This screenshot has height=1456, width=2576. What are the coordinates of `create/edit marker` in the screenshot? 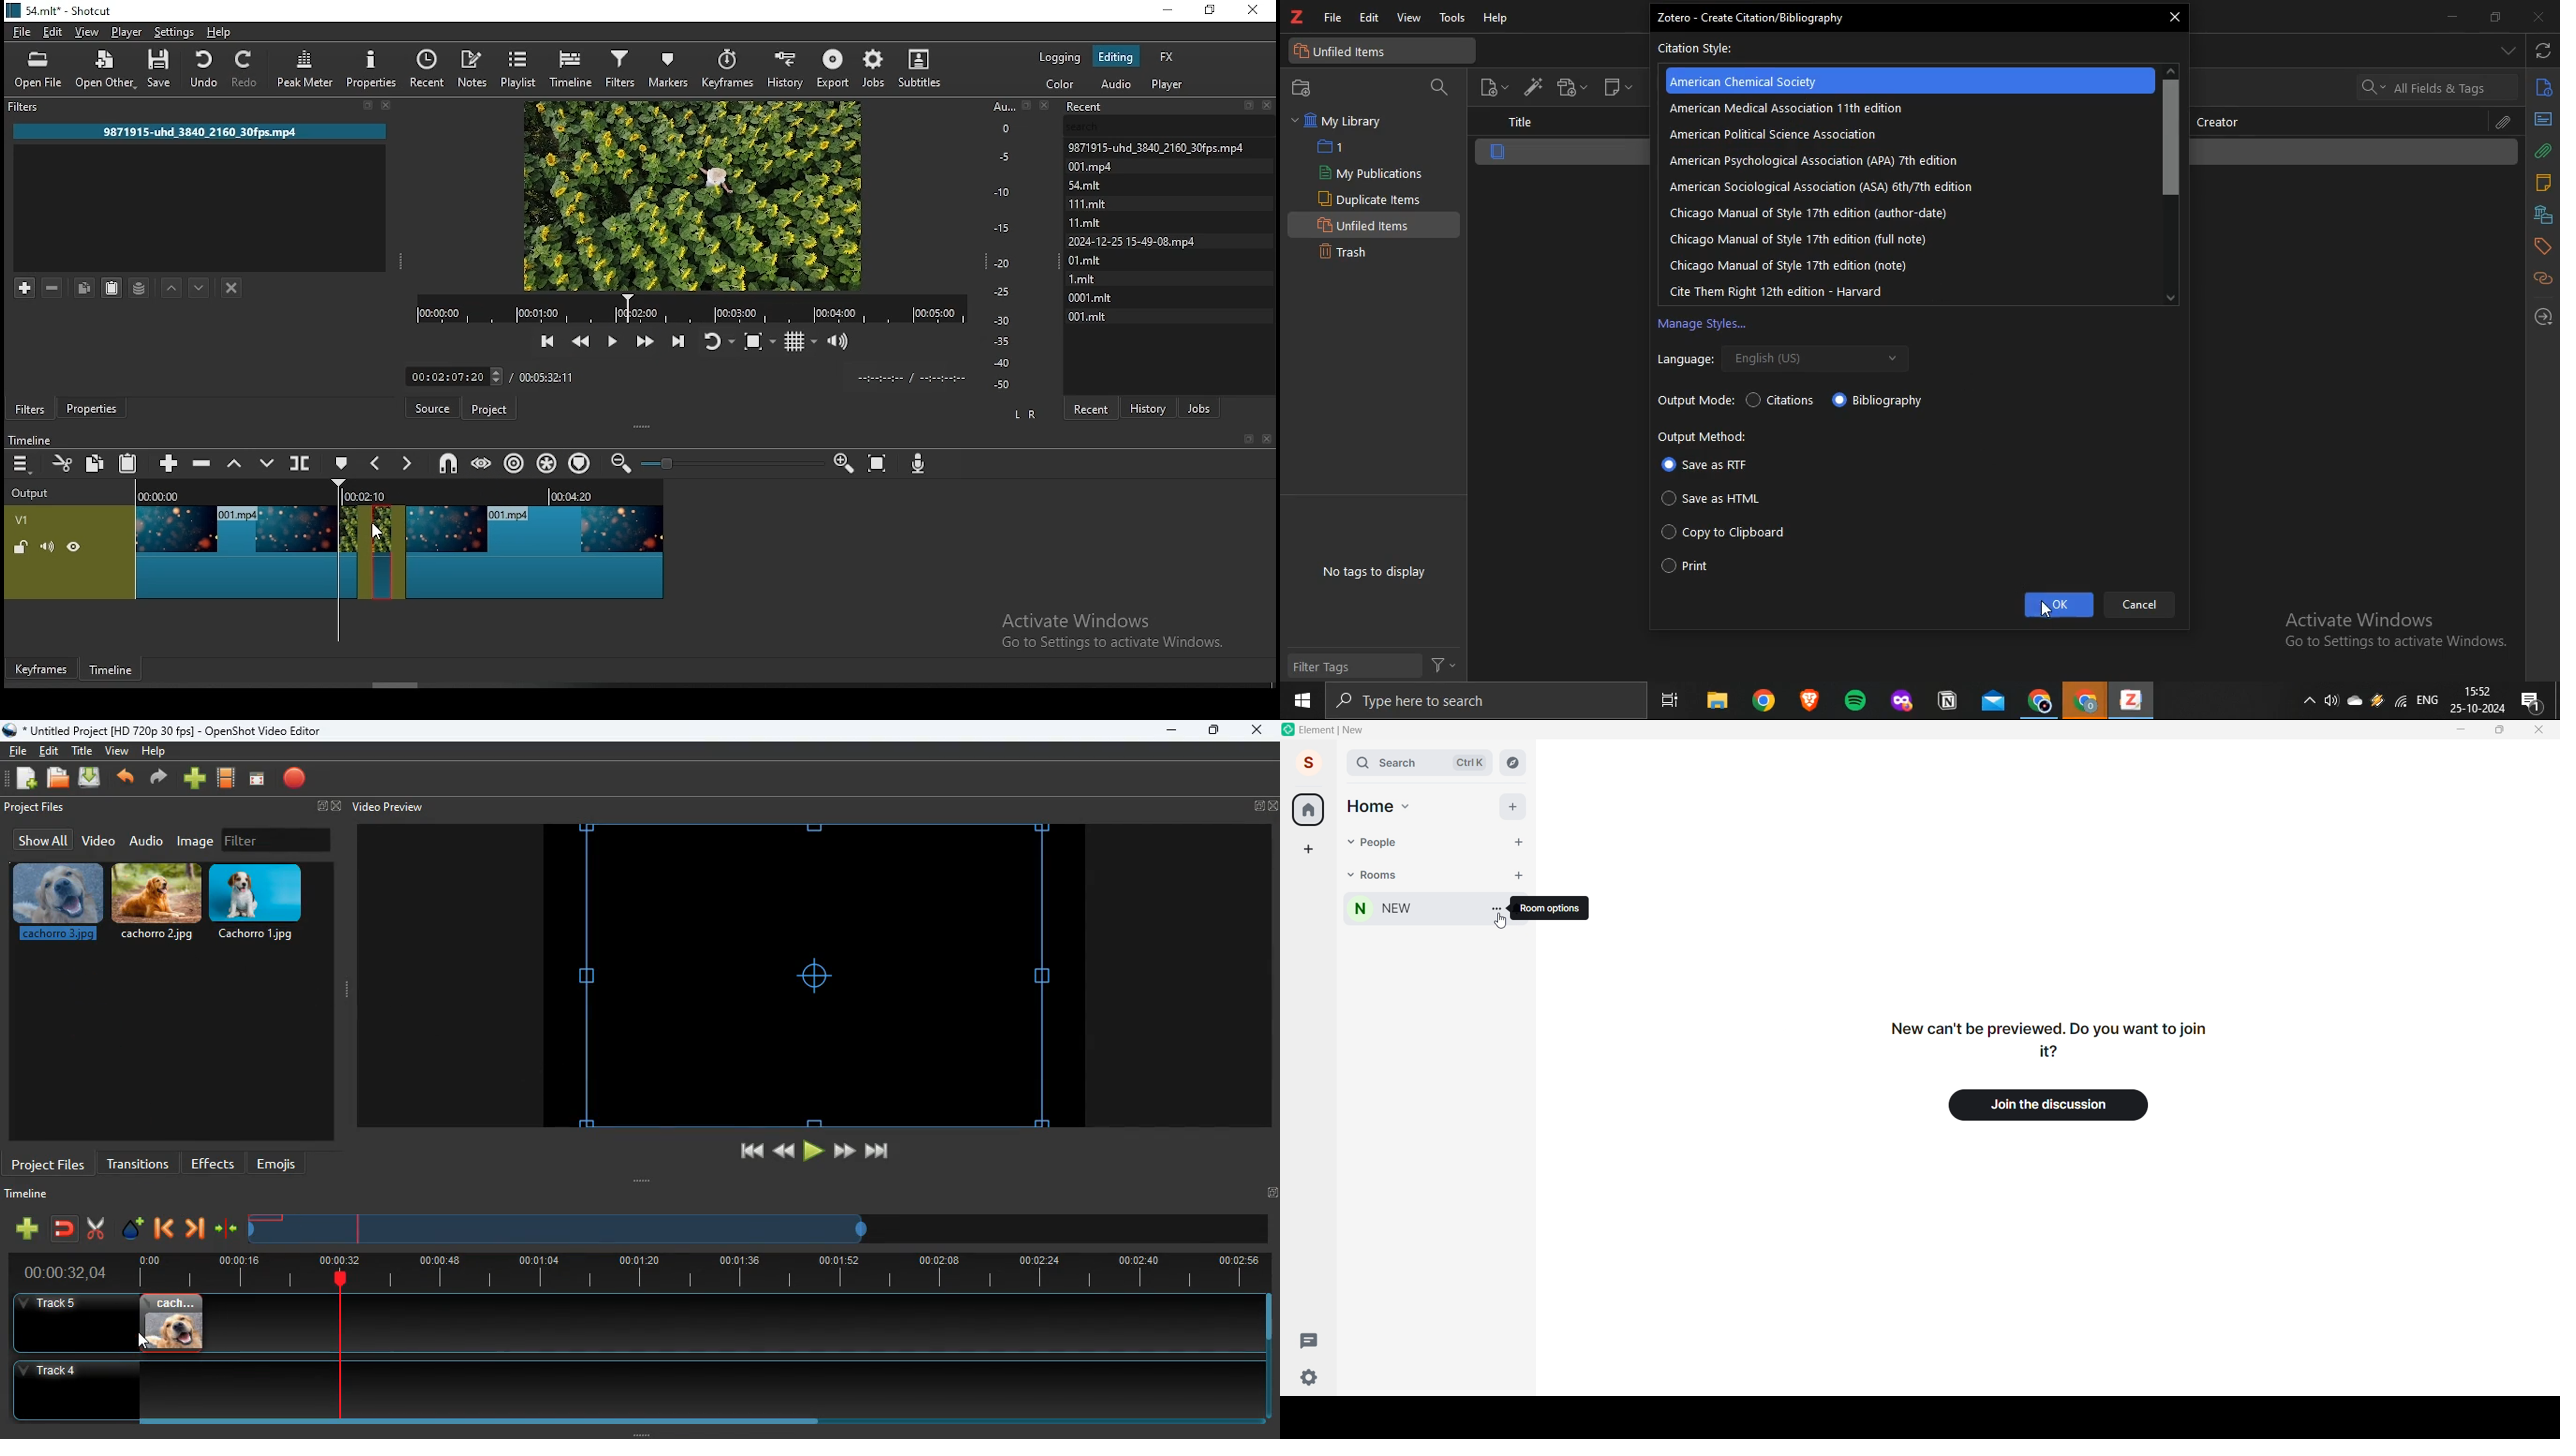 It's located at (339, 464).